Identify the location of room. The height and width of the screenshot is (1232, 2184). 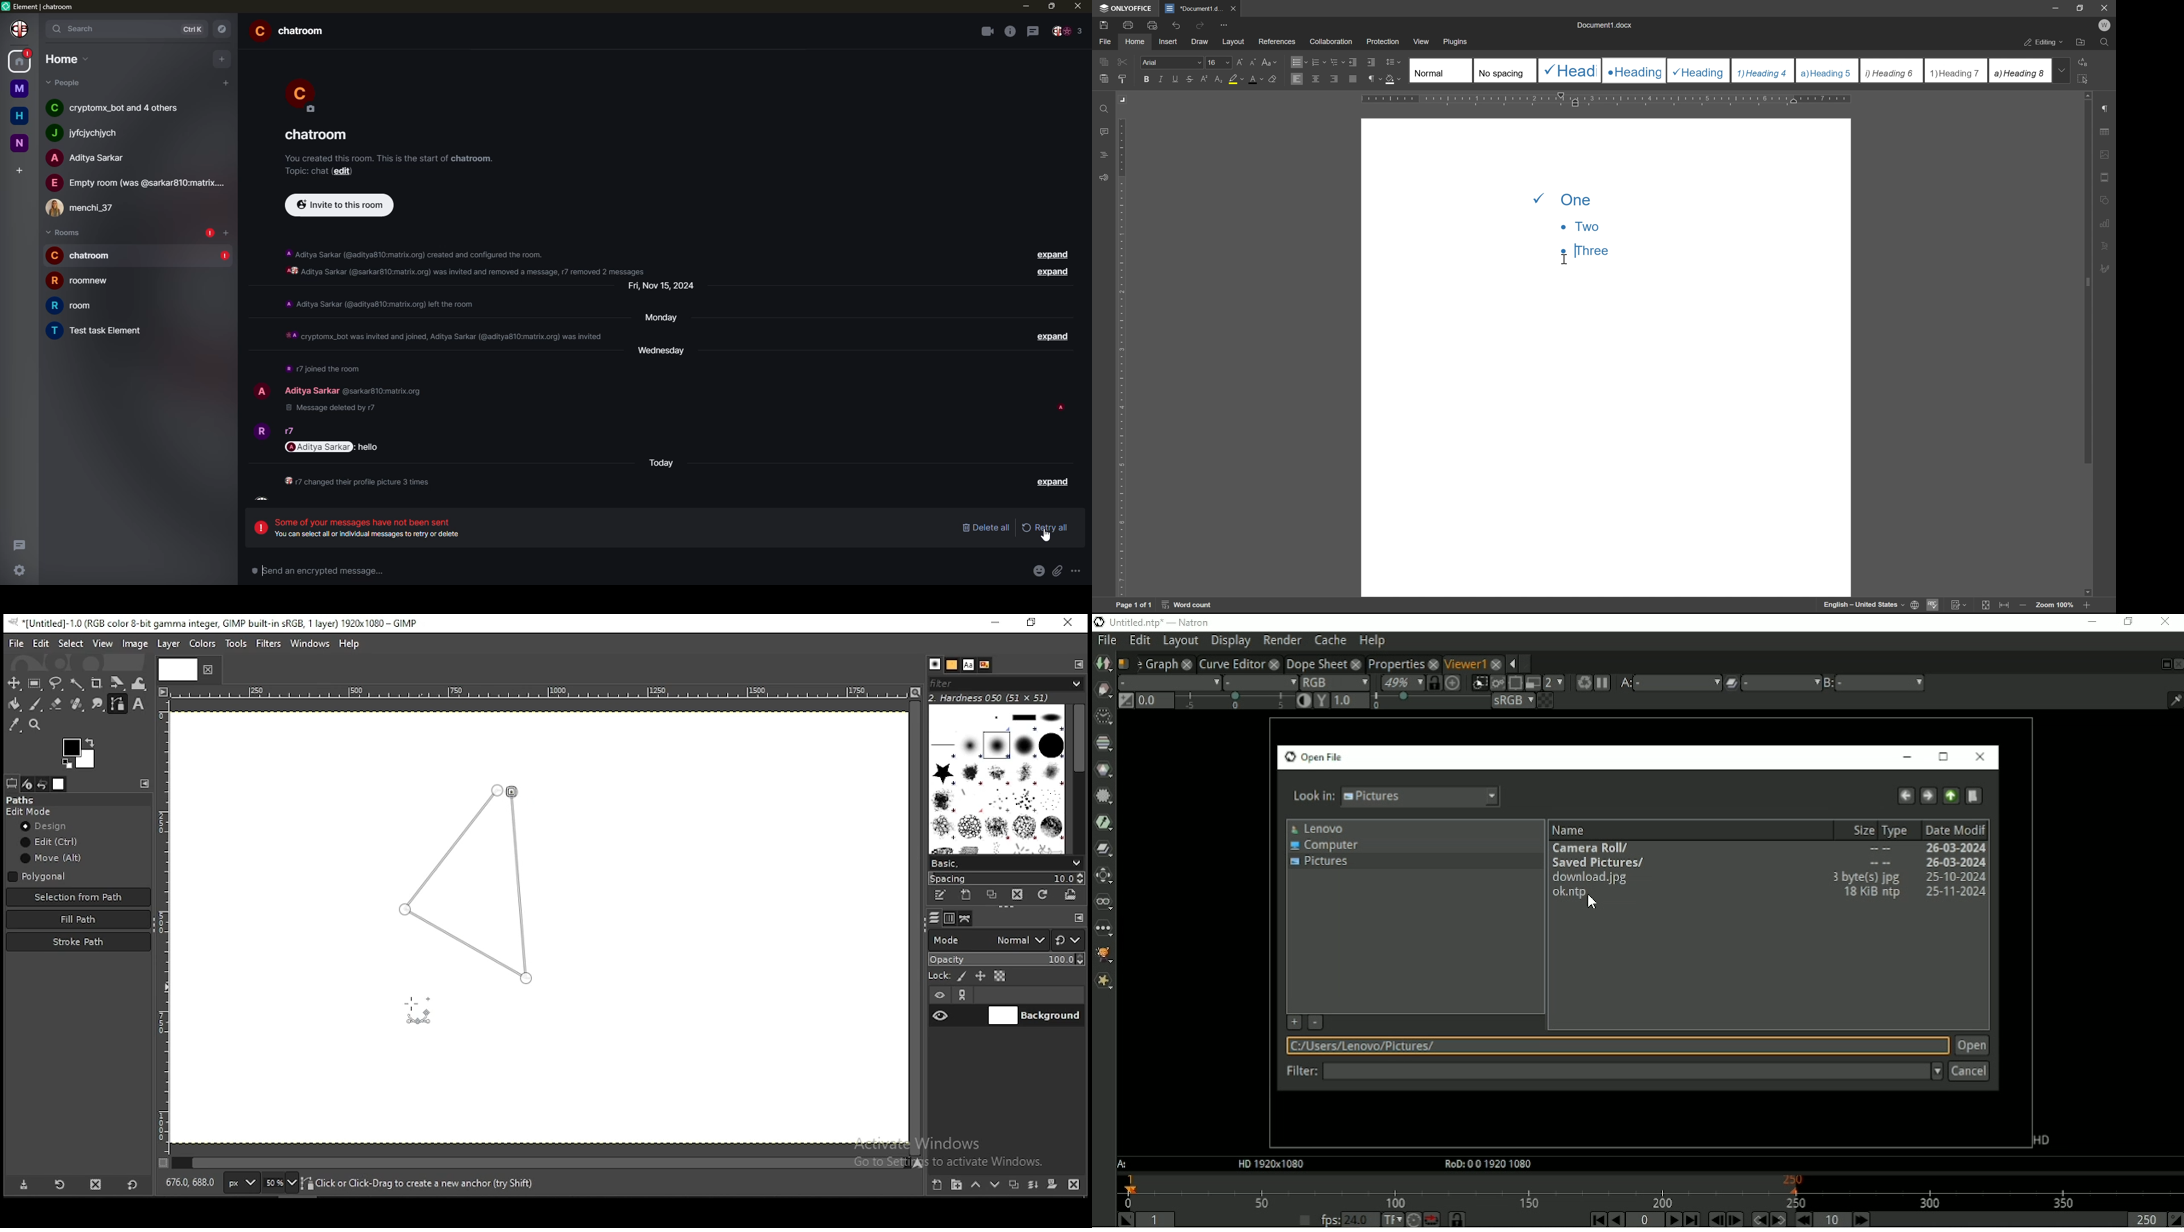
(318, 134).